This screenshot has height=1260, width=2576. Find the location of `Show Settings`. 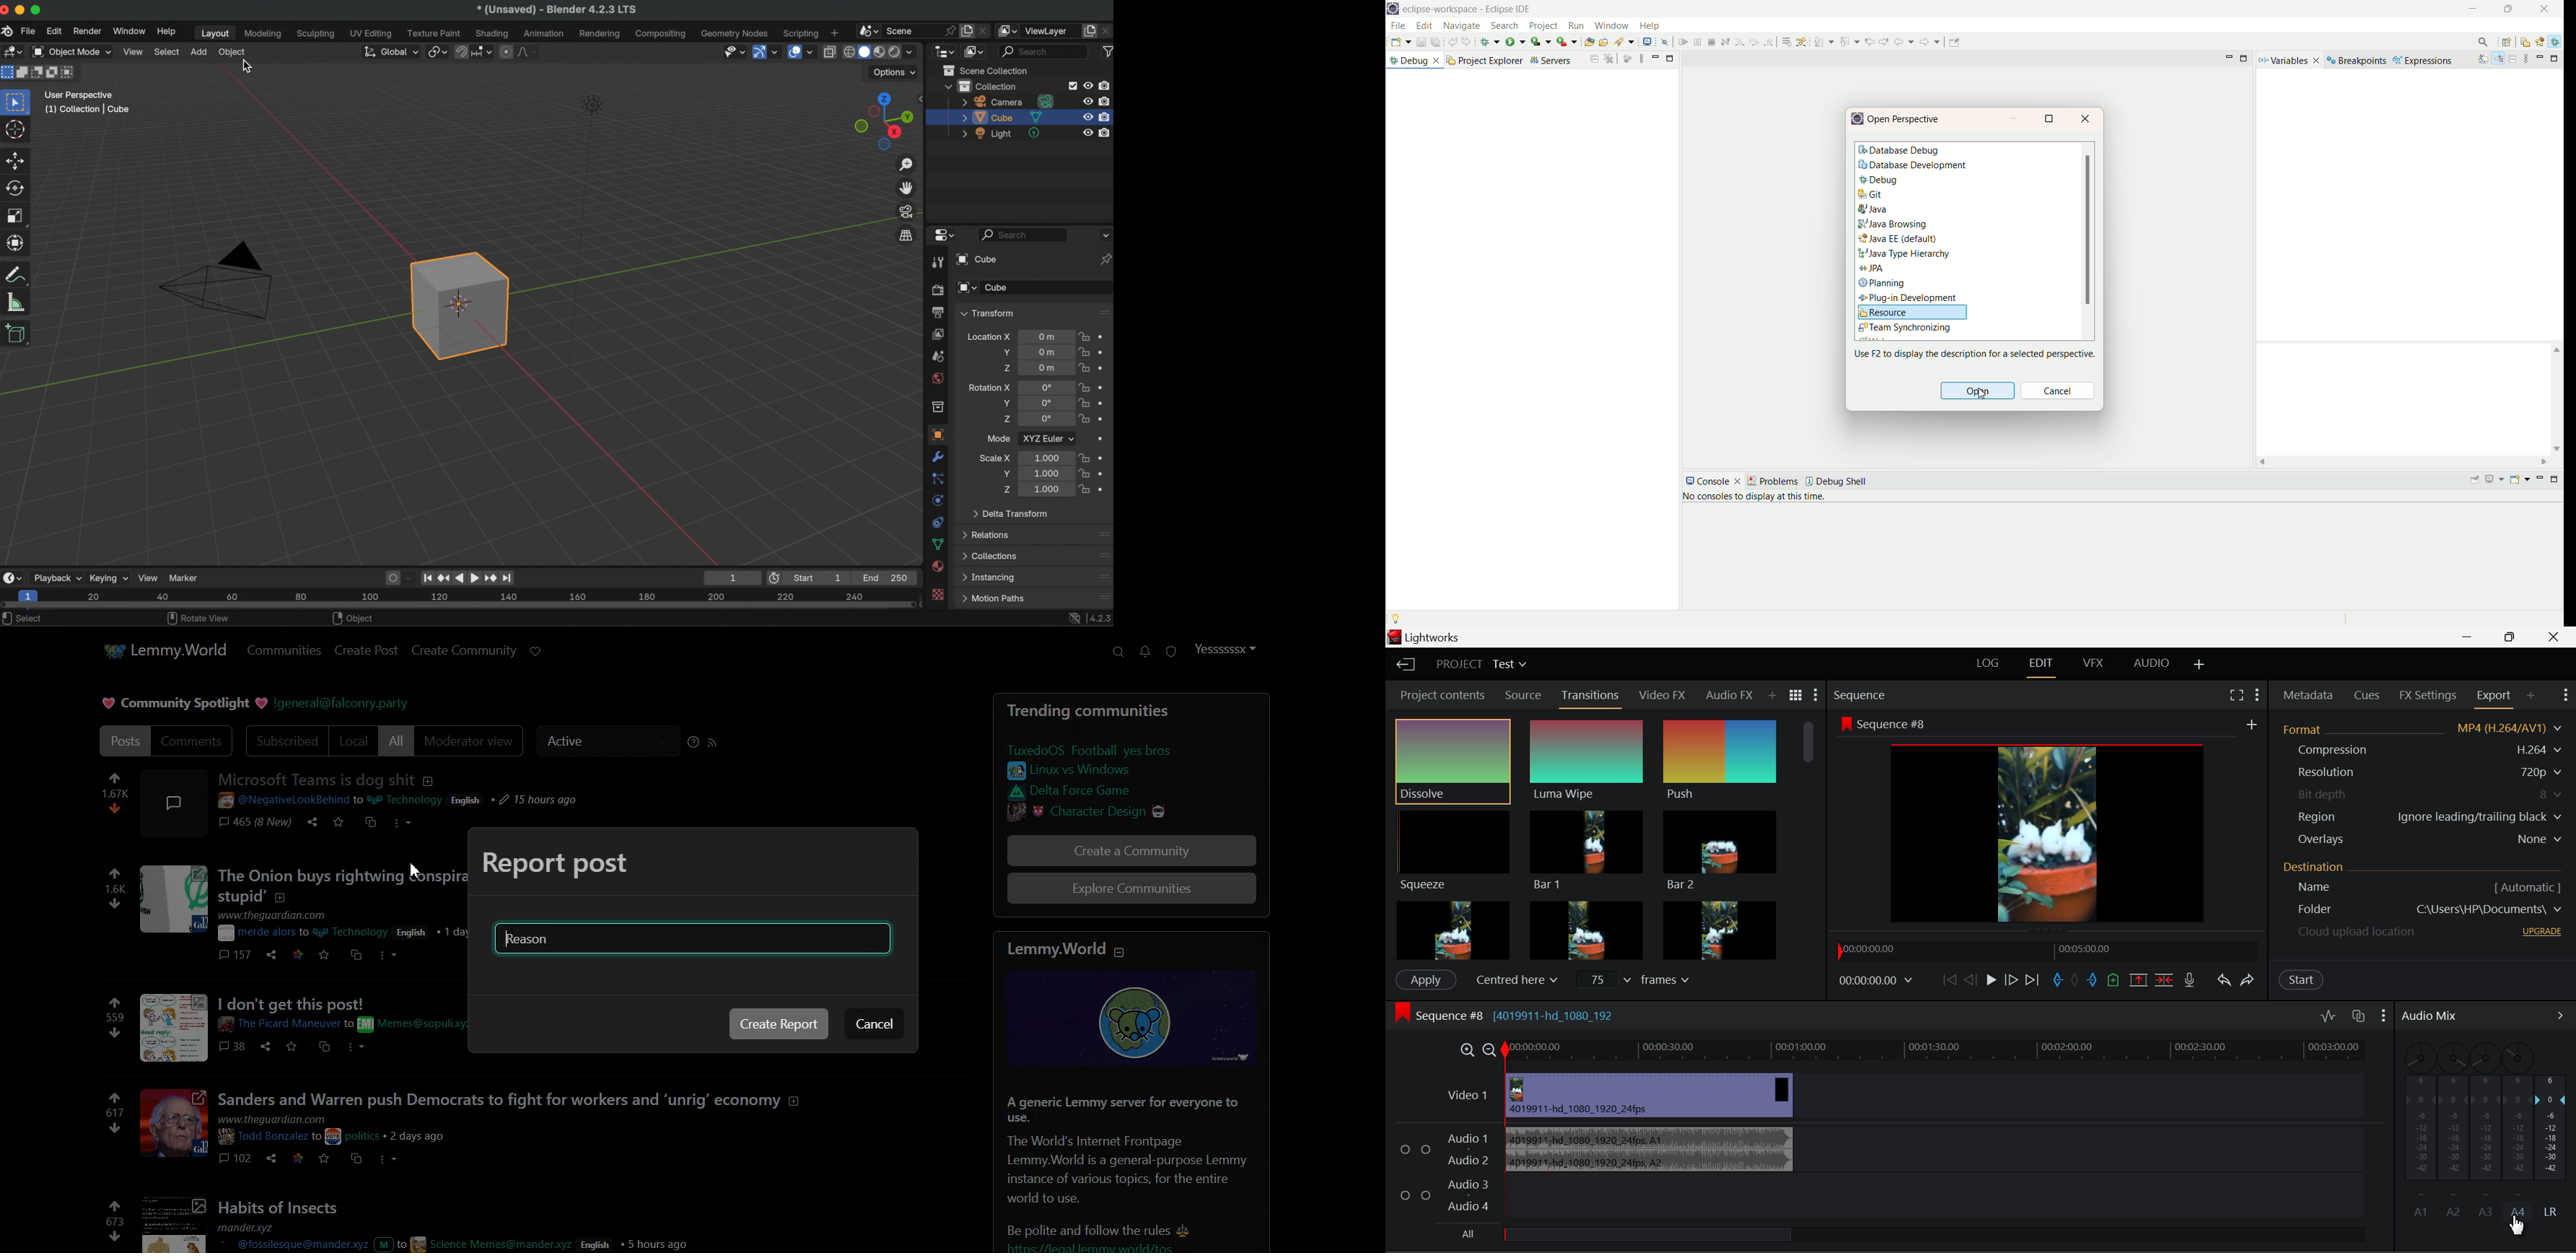

Show Settings is located at coordinates (2259, 692).